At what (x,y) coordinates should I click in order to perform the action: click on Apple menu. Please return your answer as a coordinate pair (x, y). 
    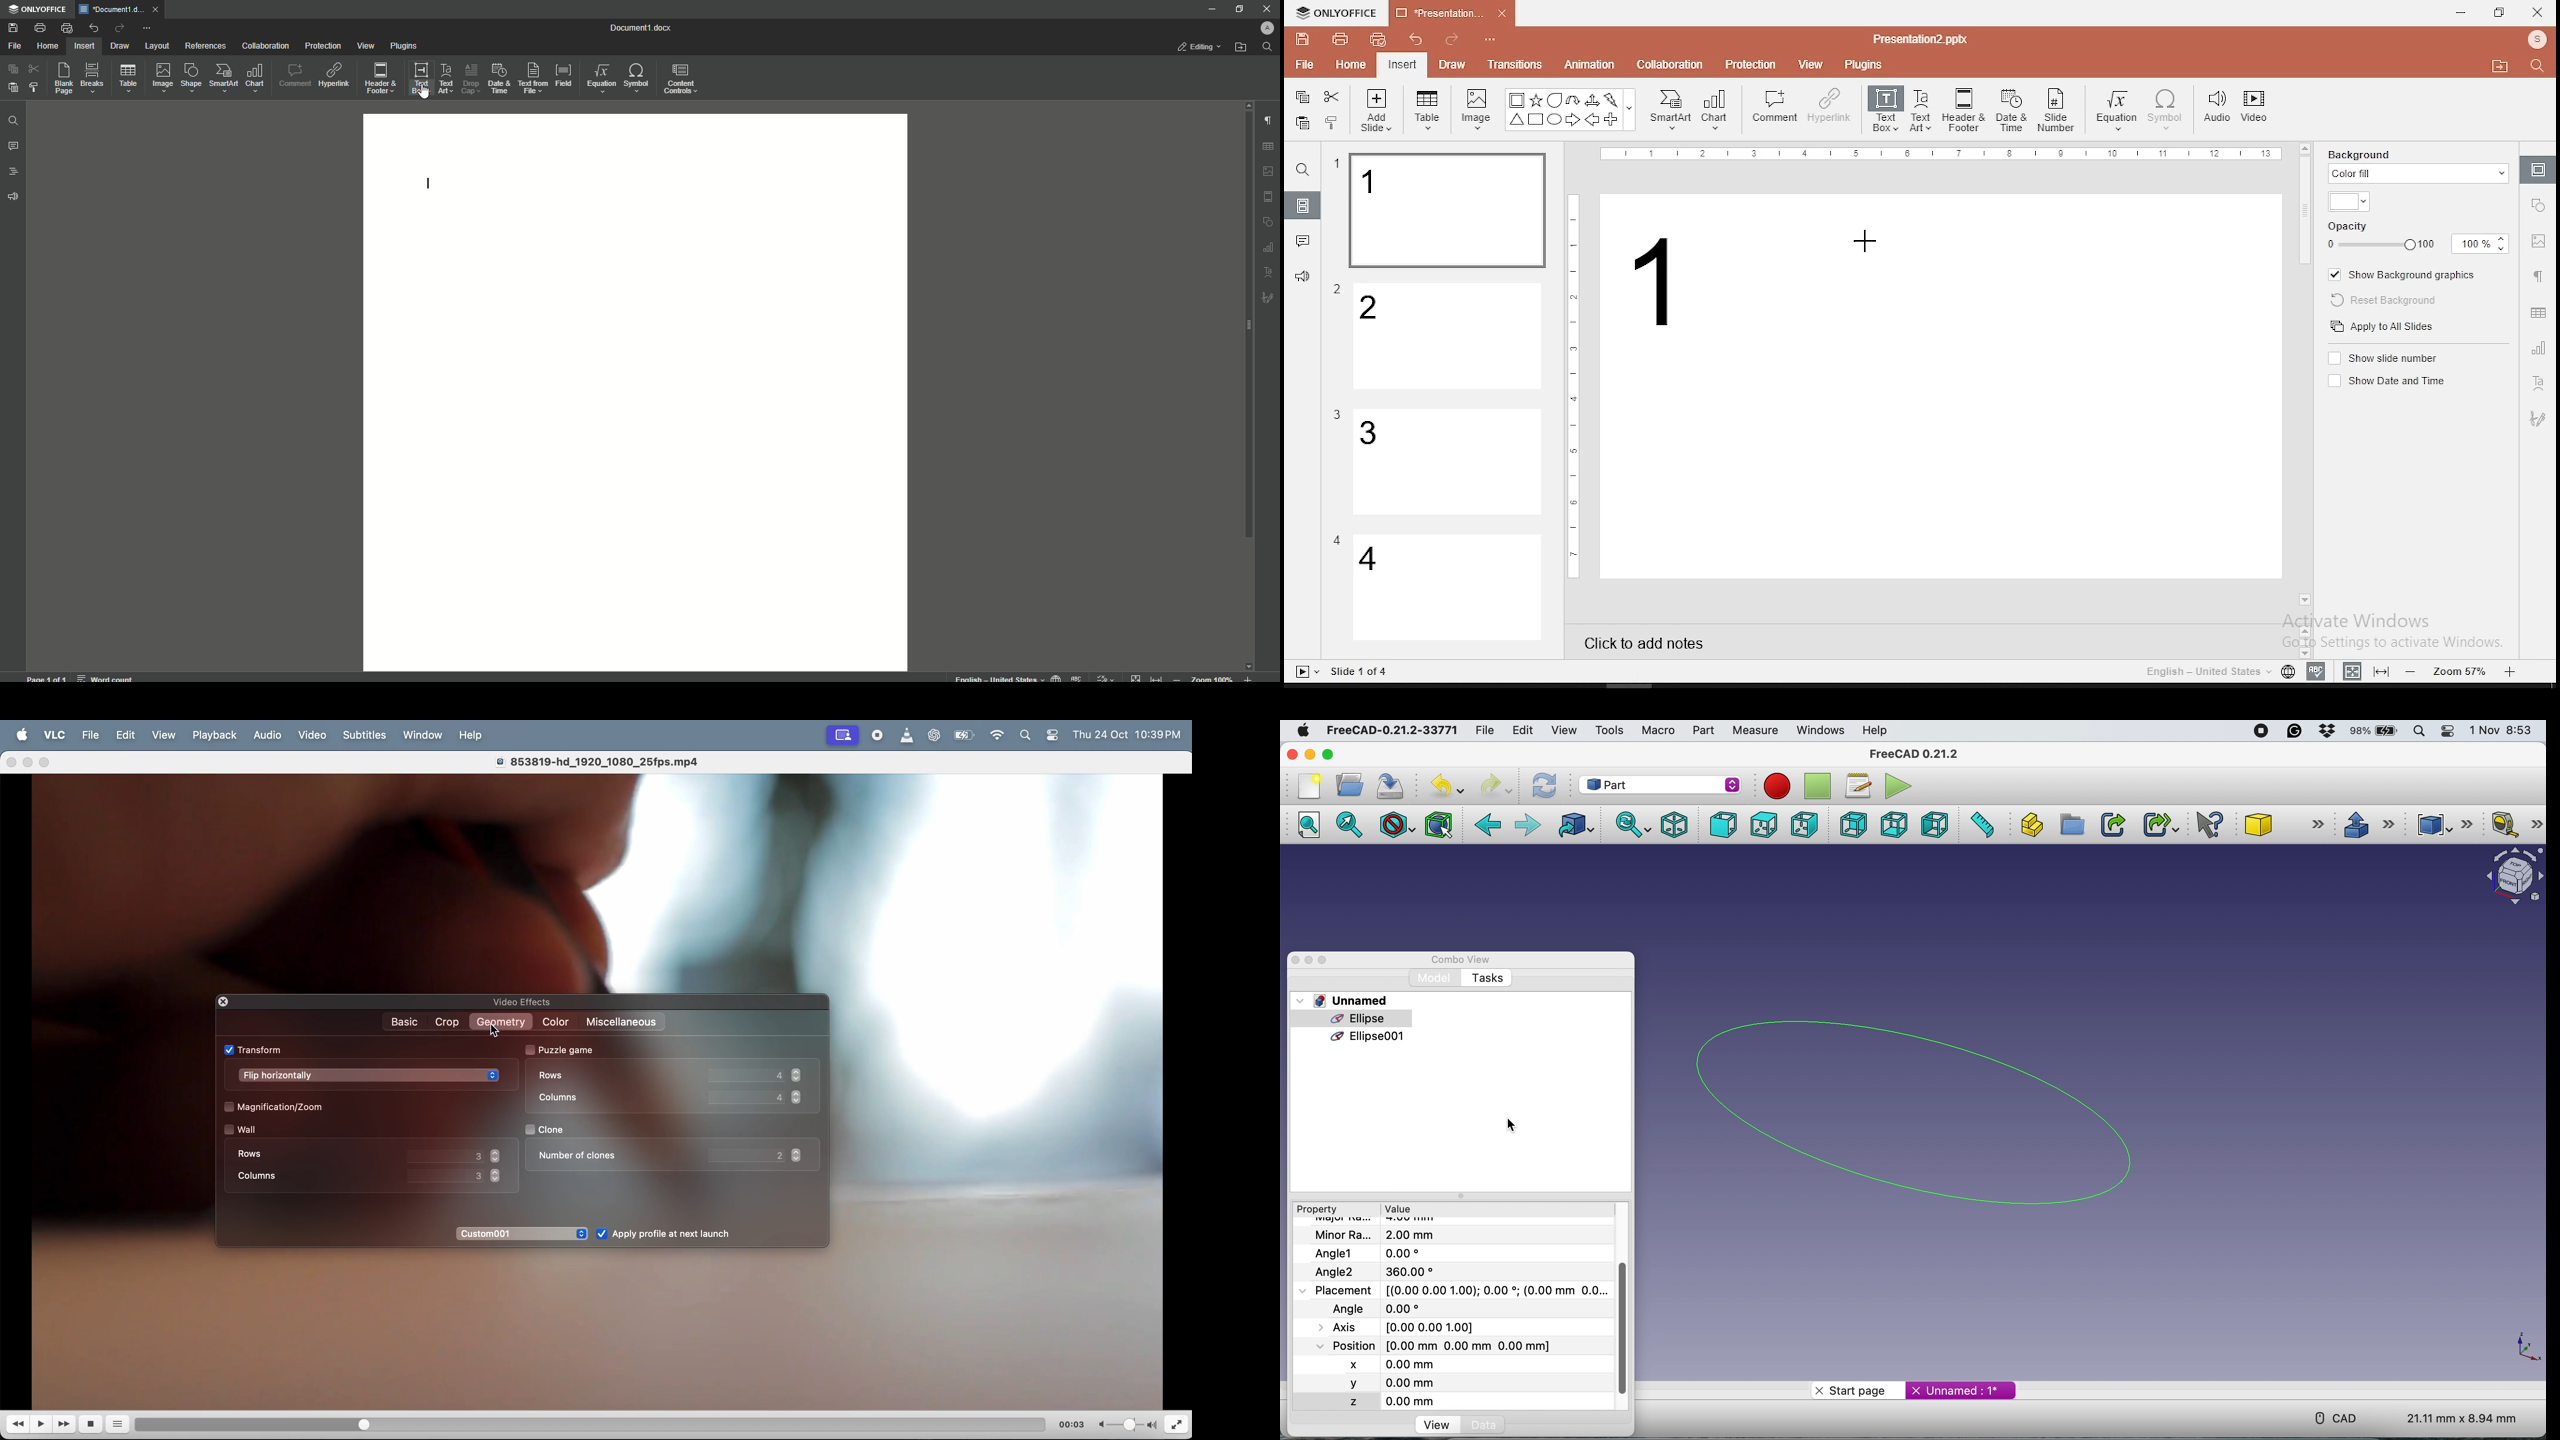
    Looking at the image, I should click on (23, 735).